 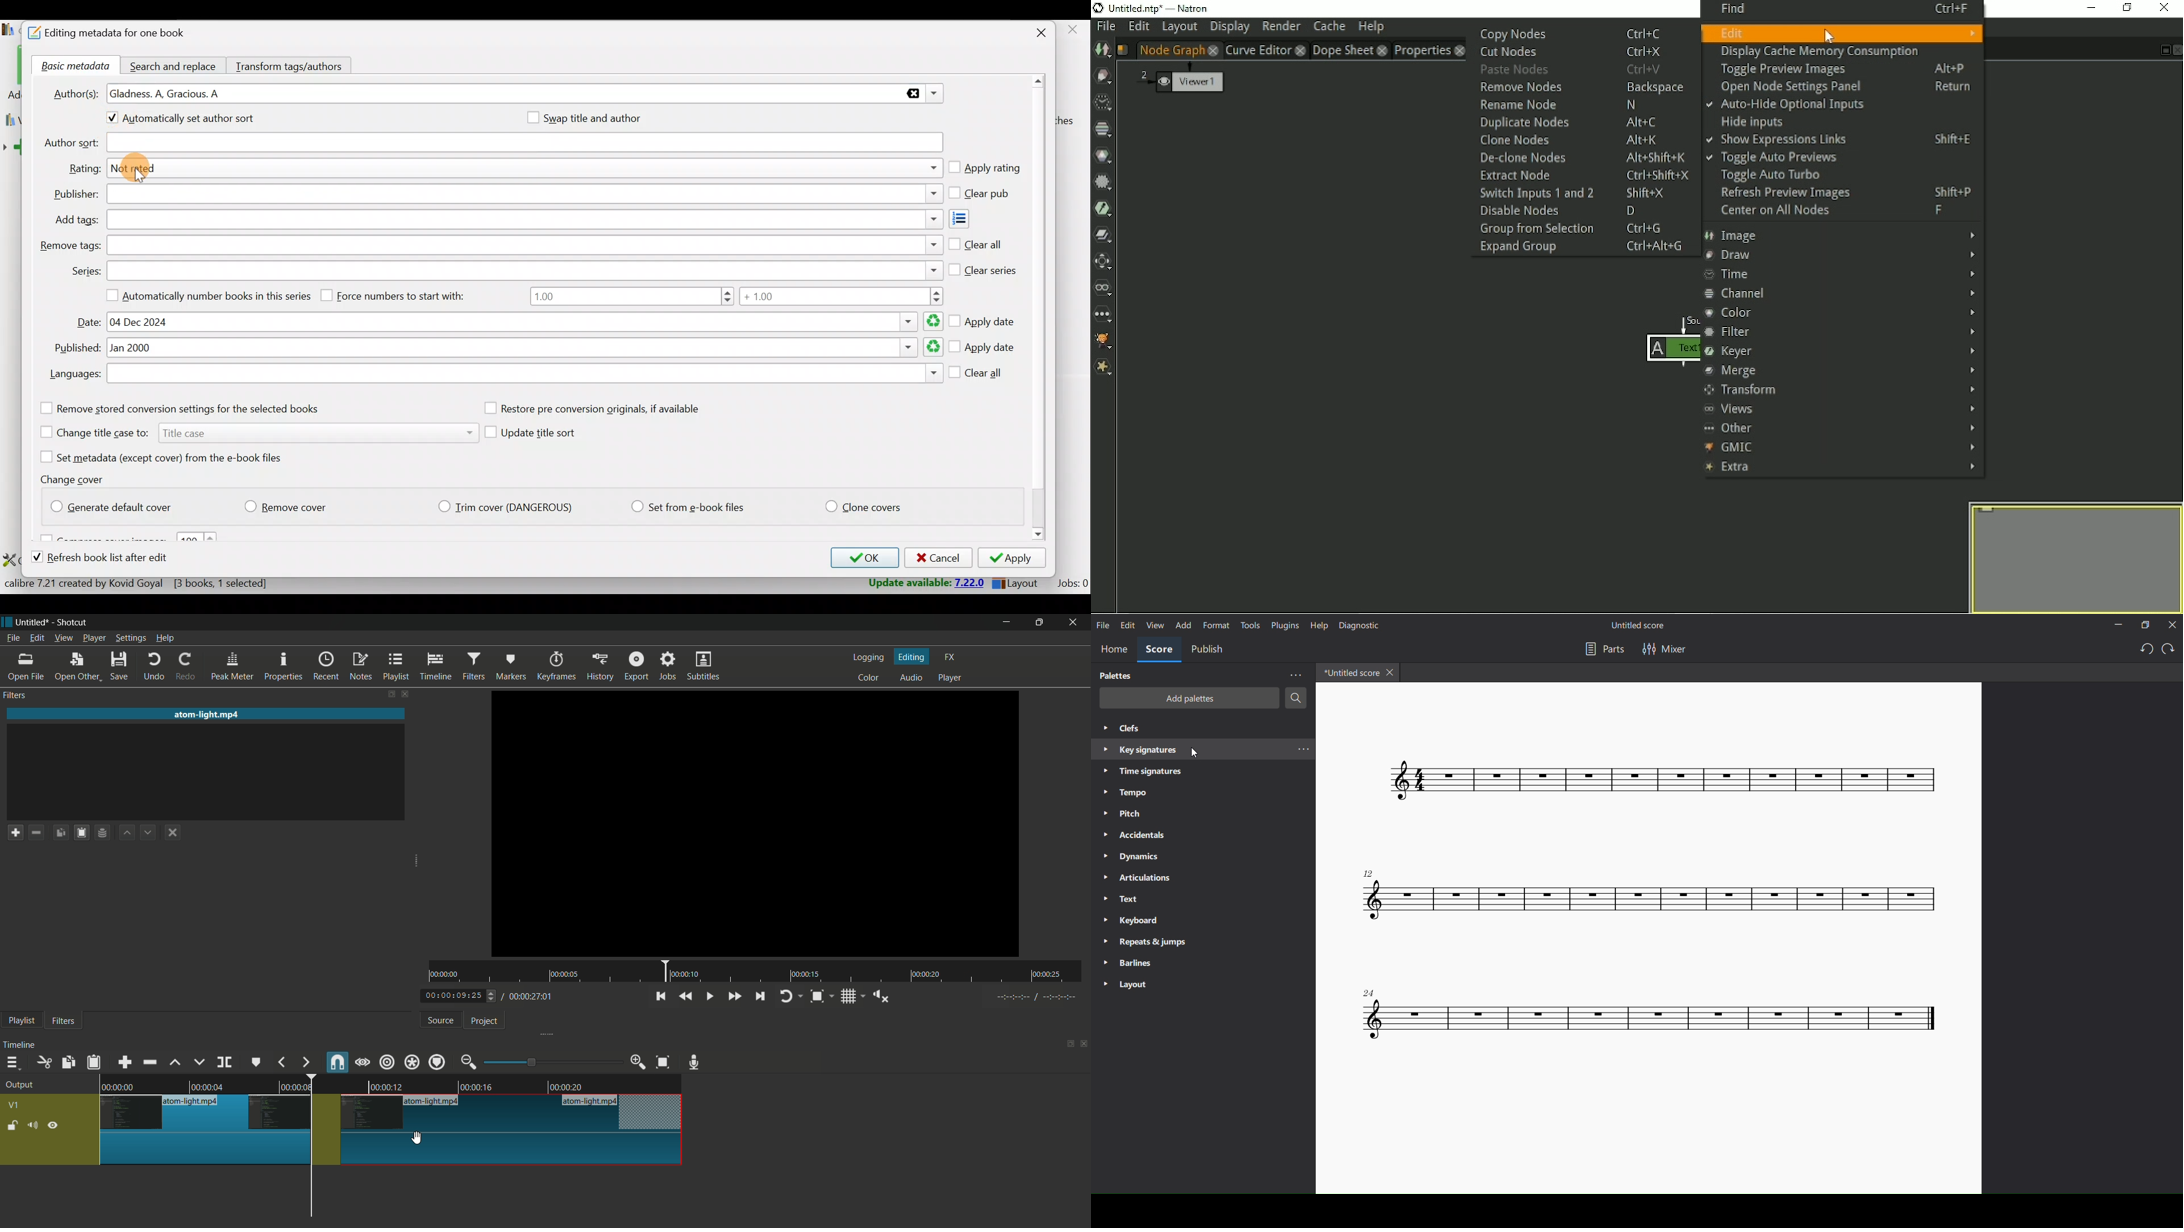 What do you see at coordinates (390, 1082) in the screenshot?
I see `video in timeline` at bounding box center [390, 1082].